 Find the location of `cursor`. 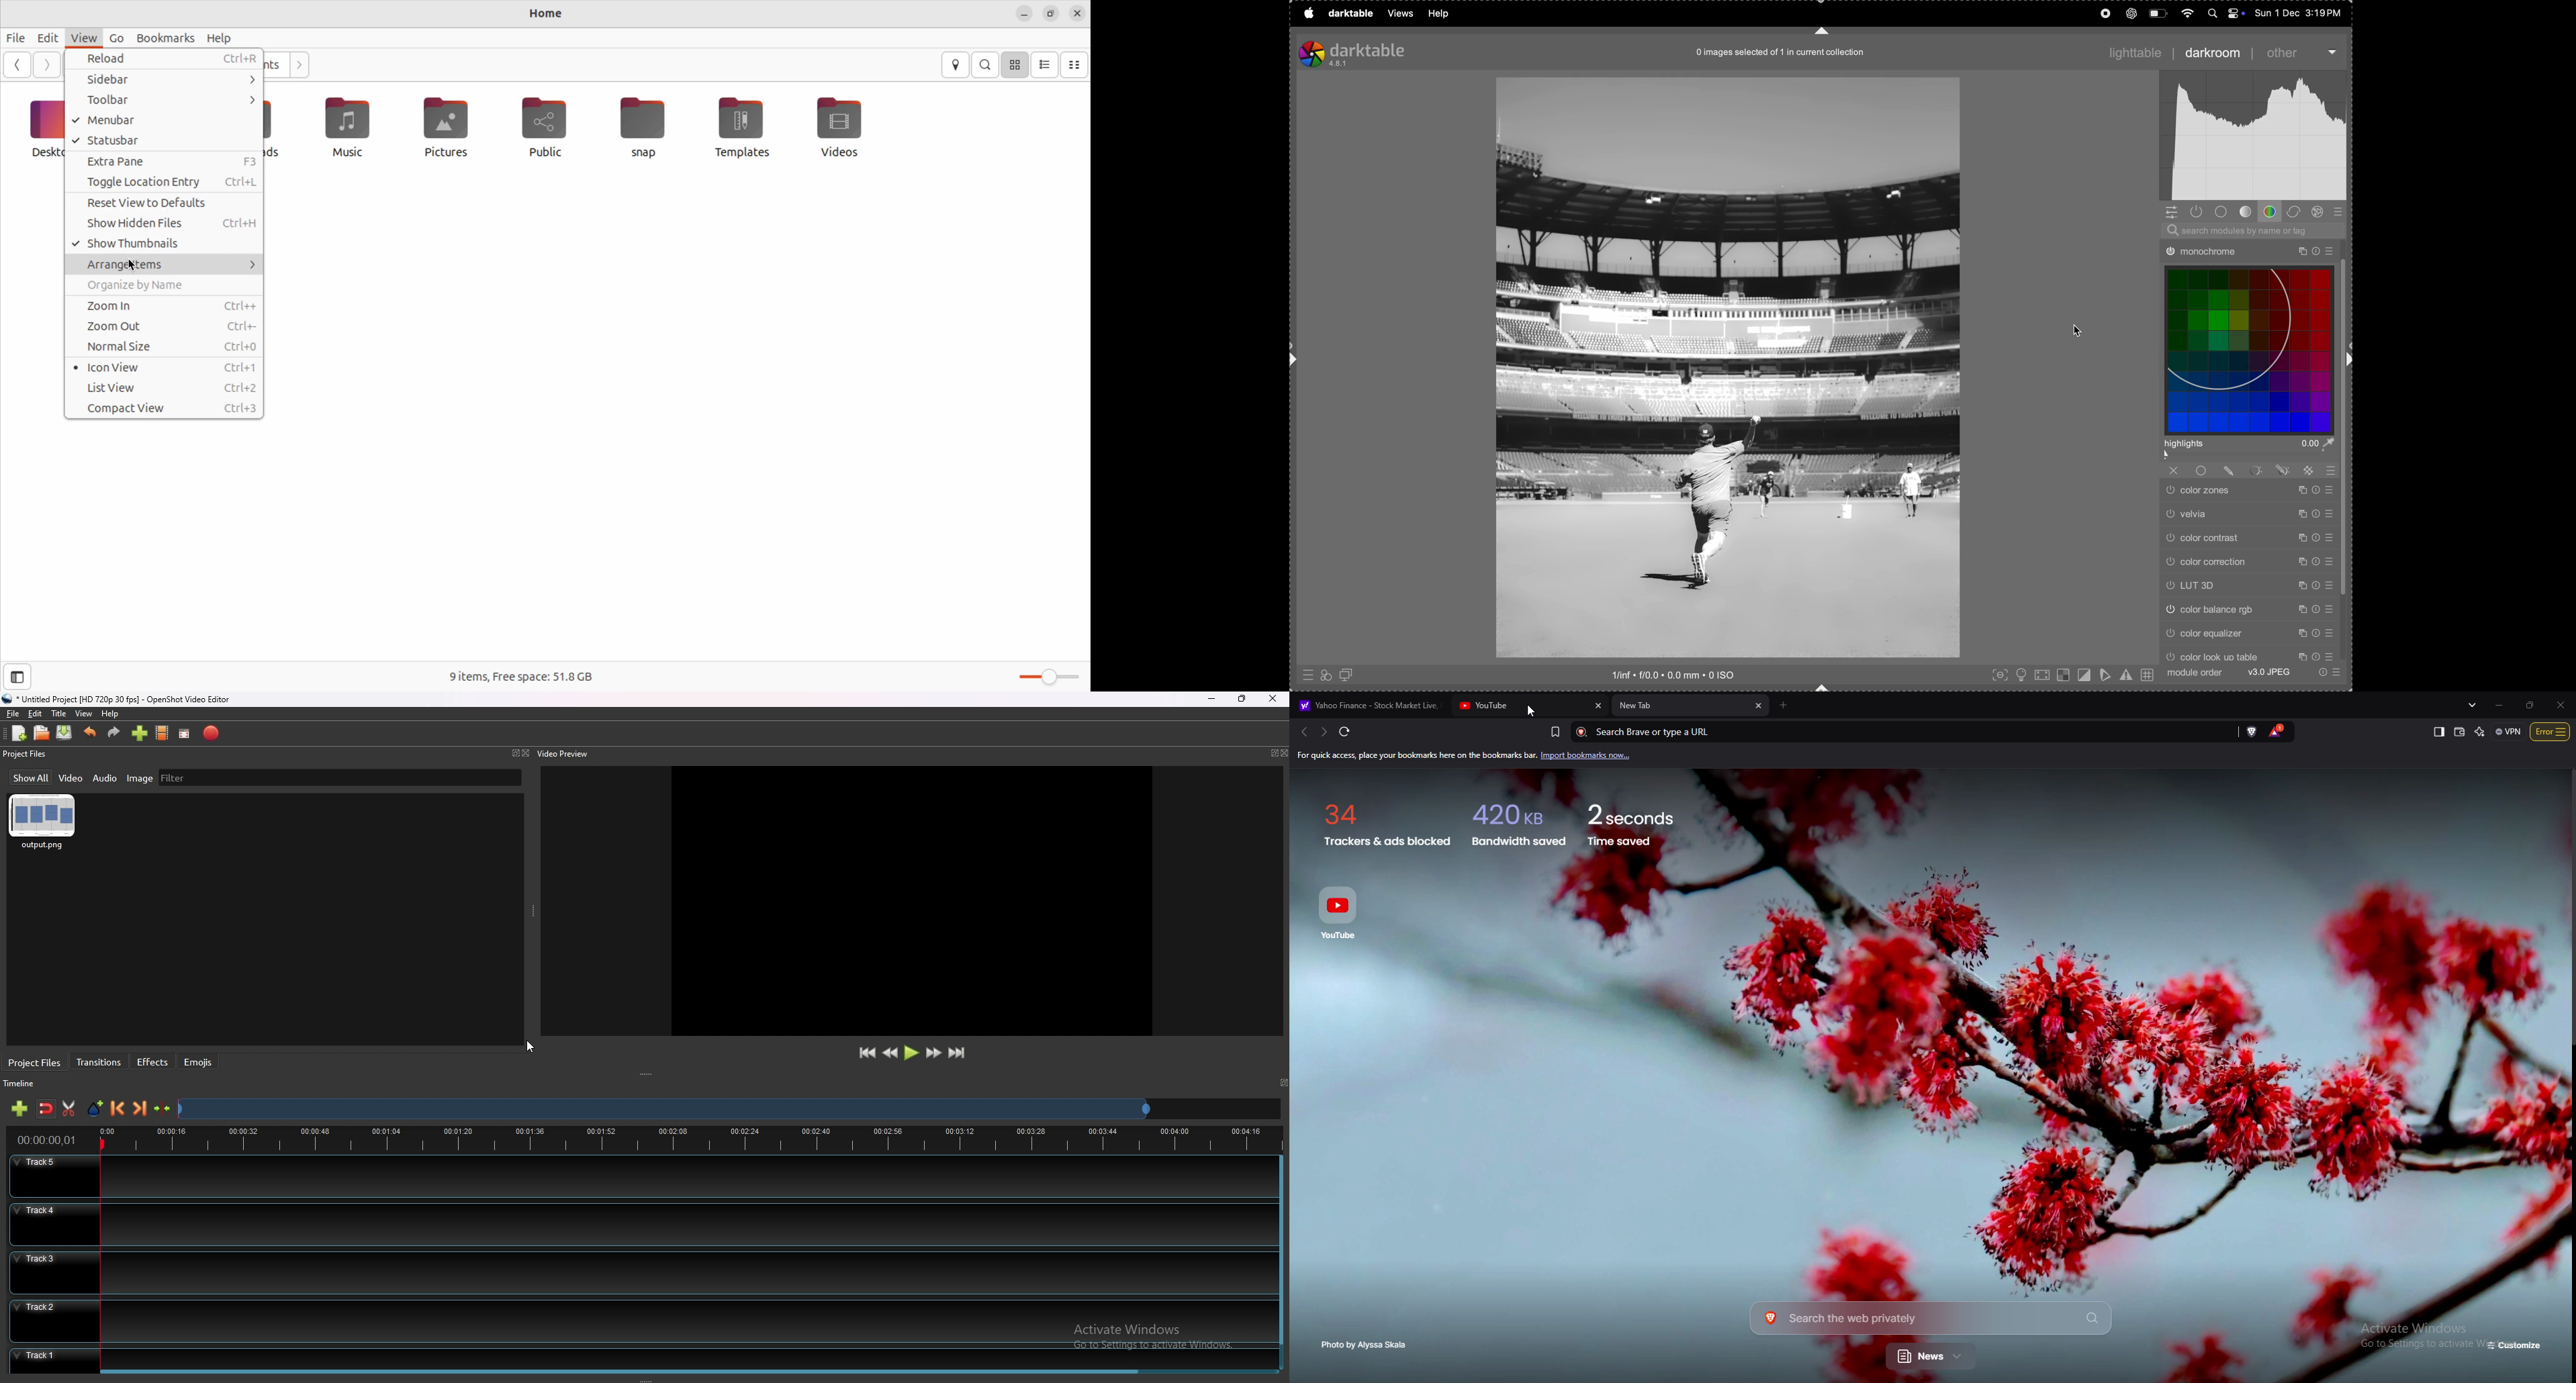

cursor is located at coordinates (134, 266).